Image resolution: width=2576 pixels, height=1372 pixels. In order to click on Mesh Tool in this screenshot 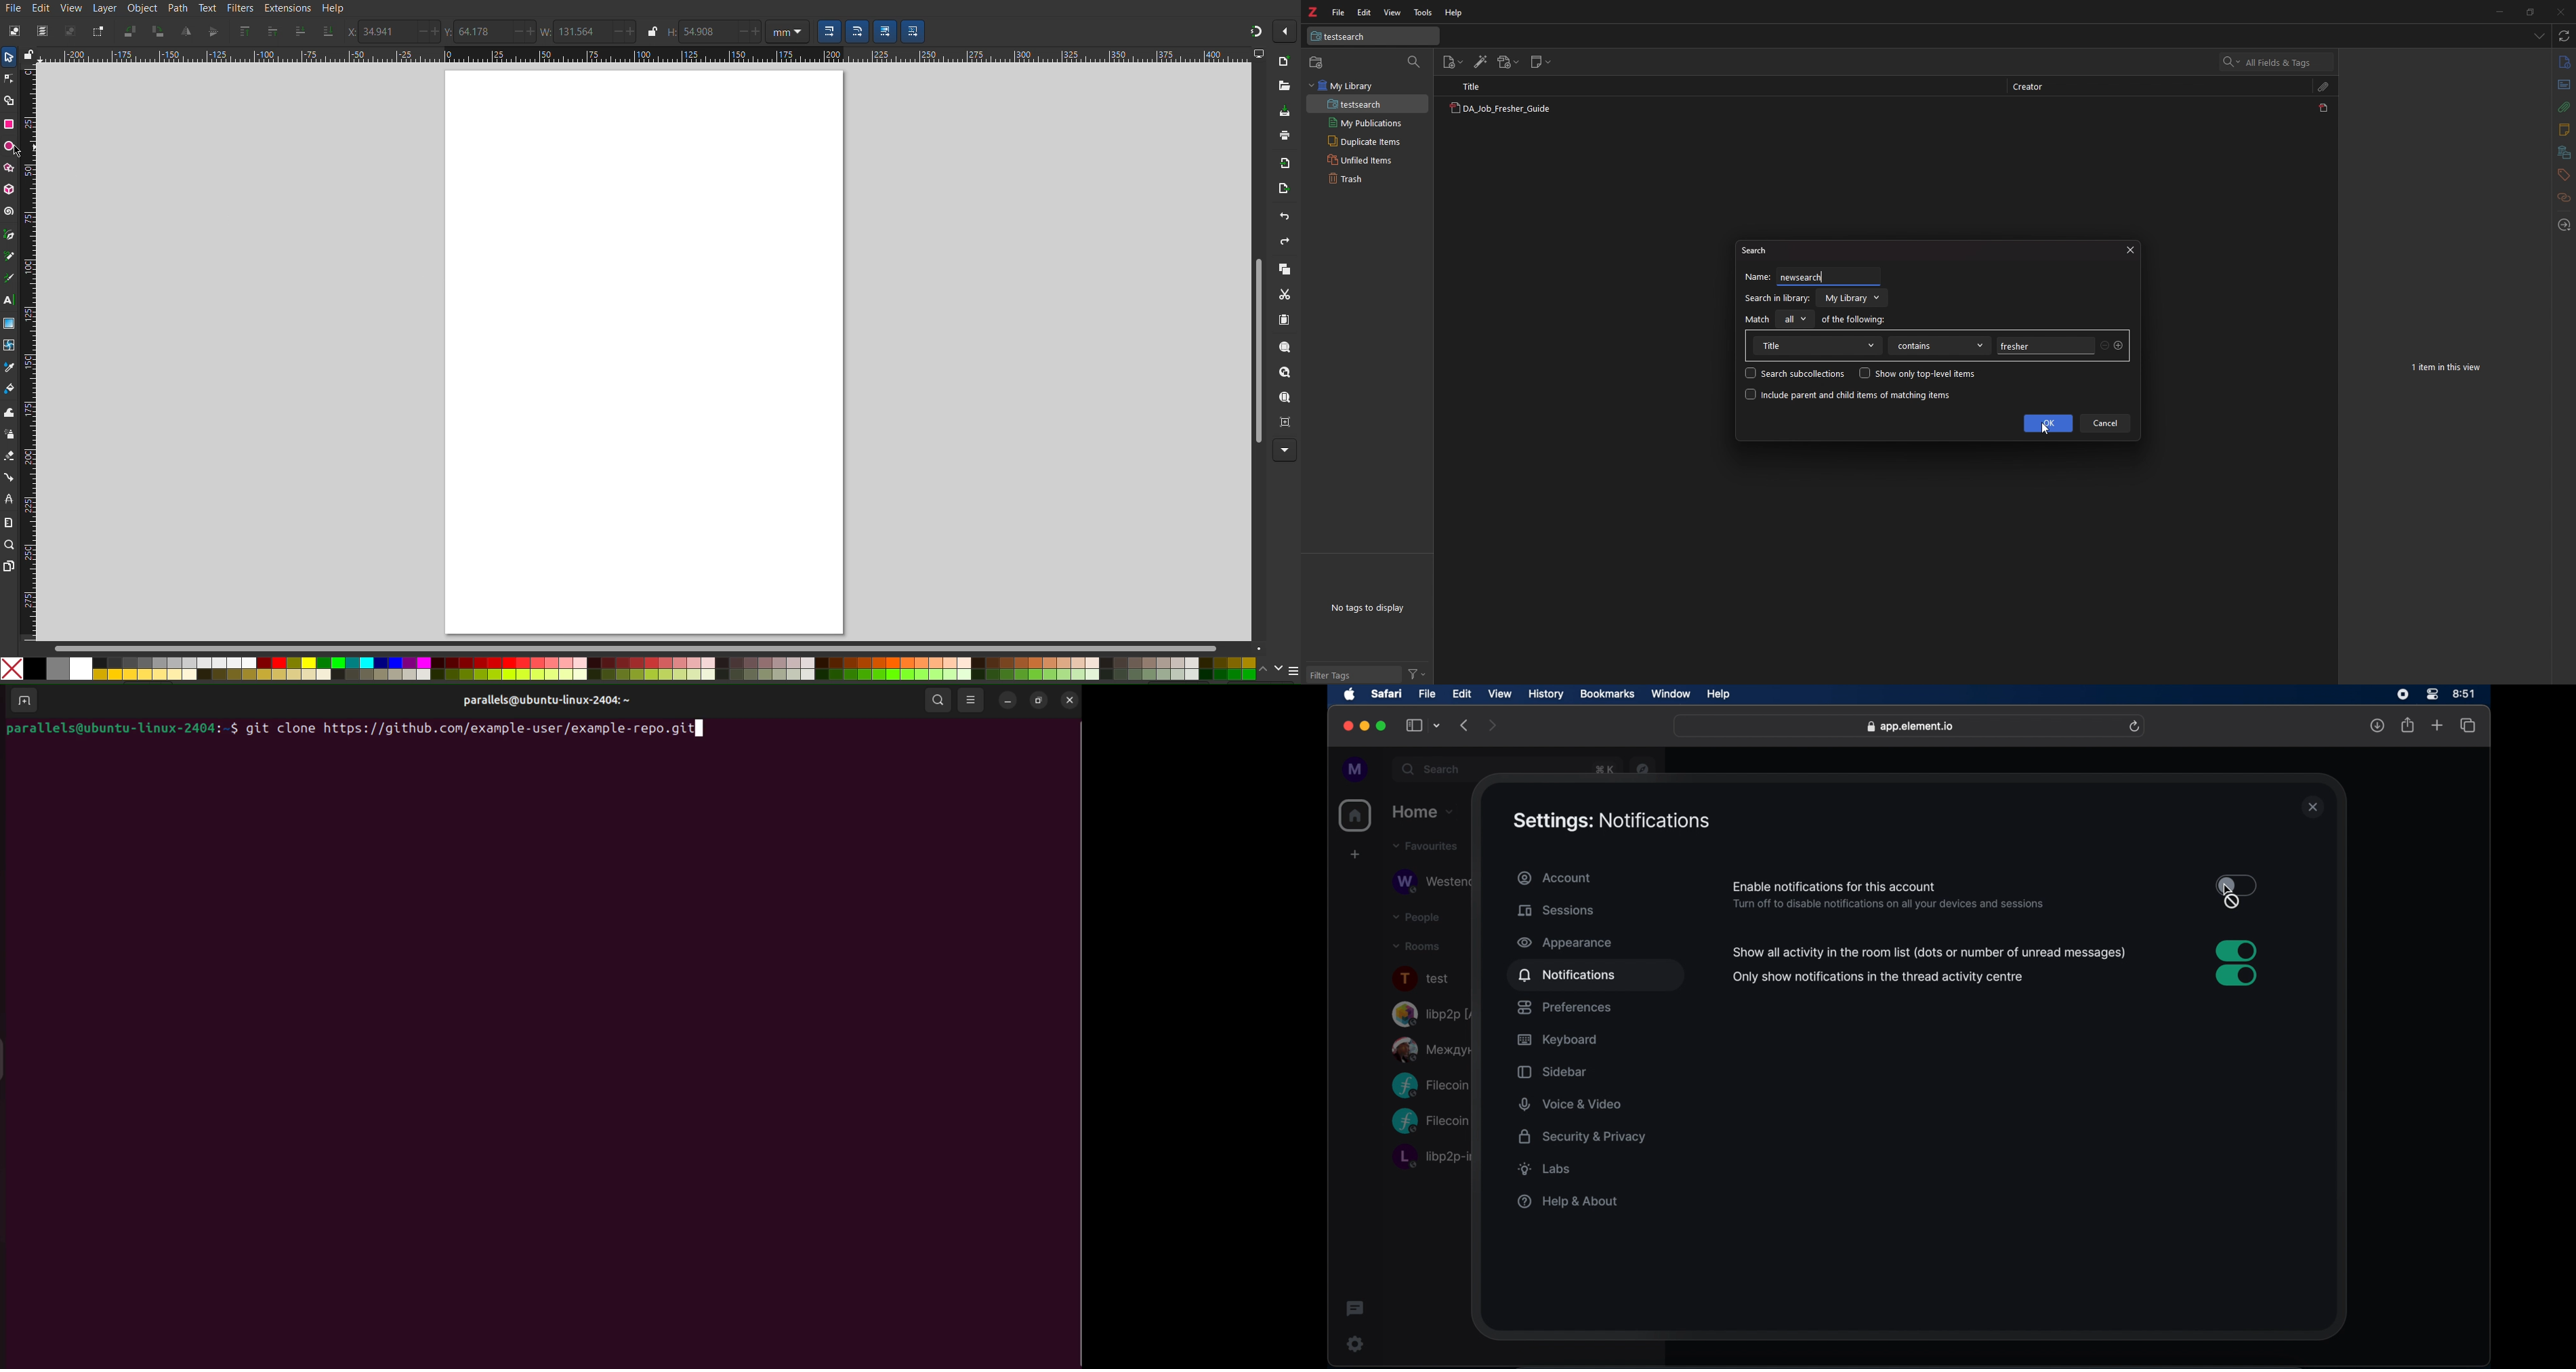, I will do `click(9, 346)`.